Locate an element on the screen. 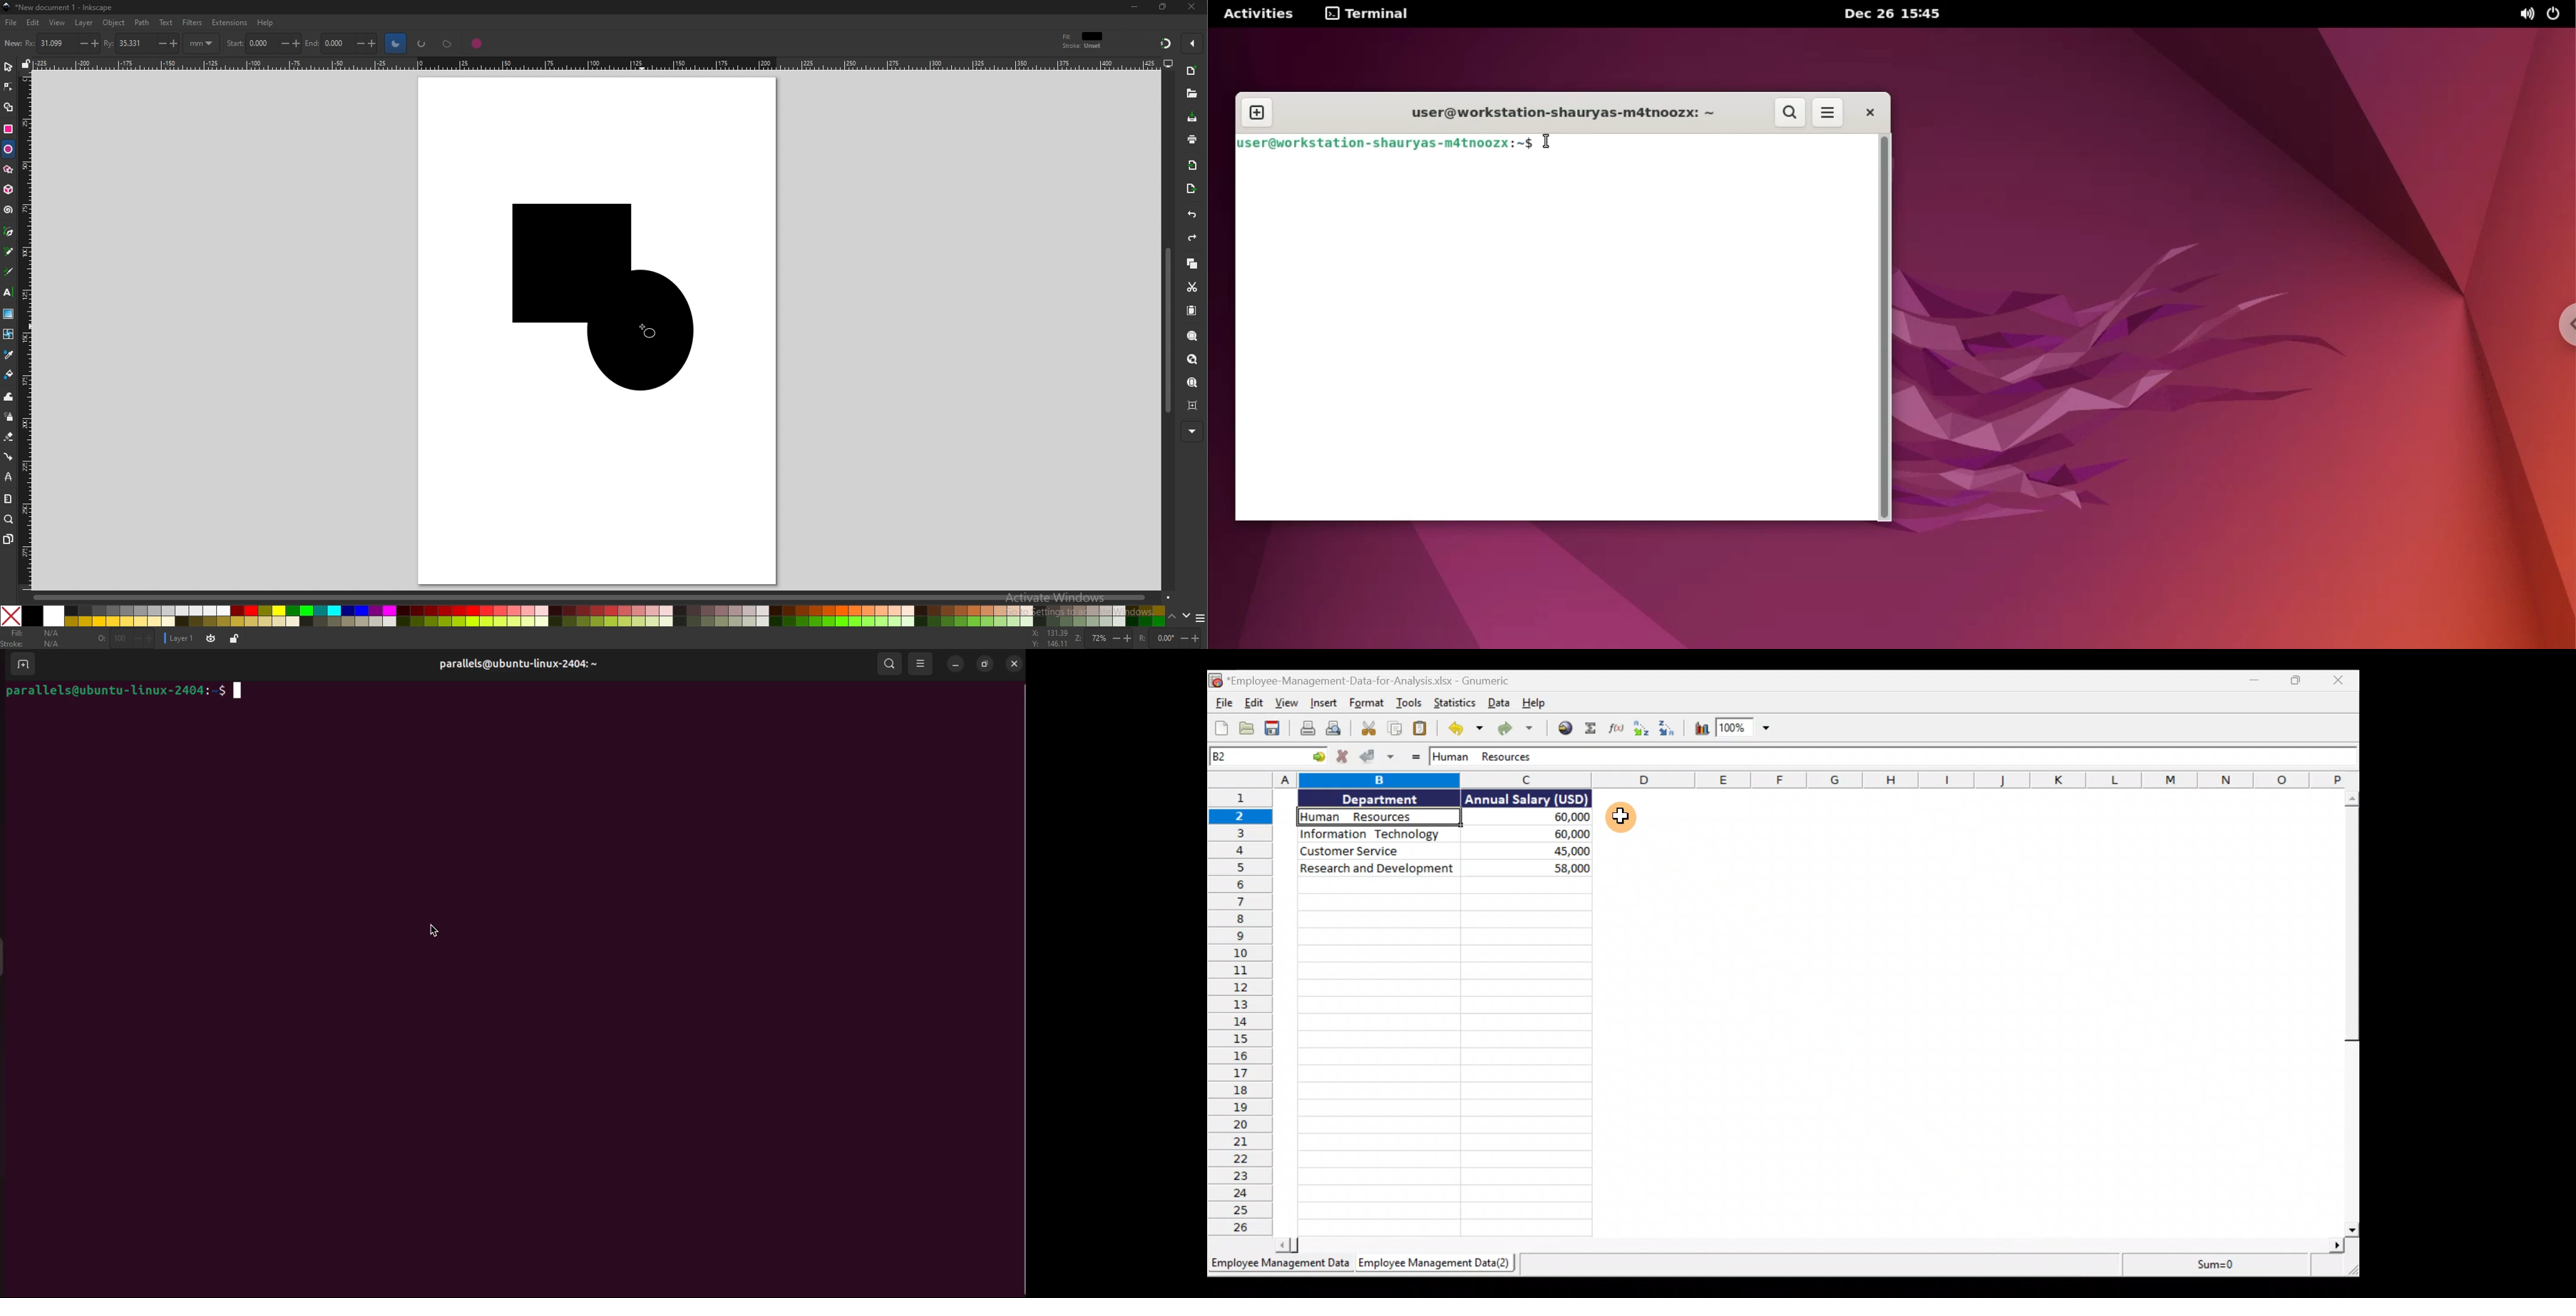  scroll bar is located at coordinates (1803, 1245).